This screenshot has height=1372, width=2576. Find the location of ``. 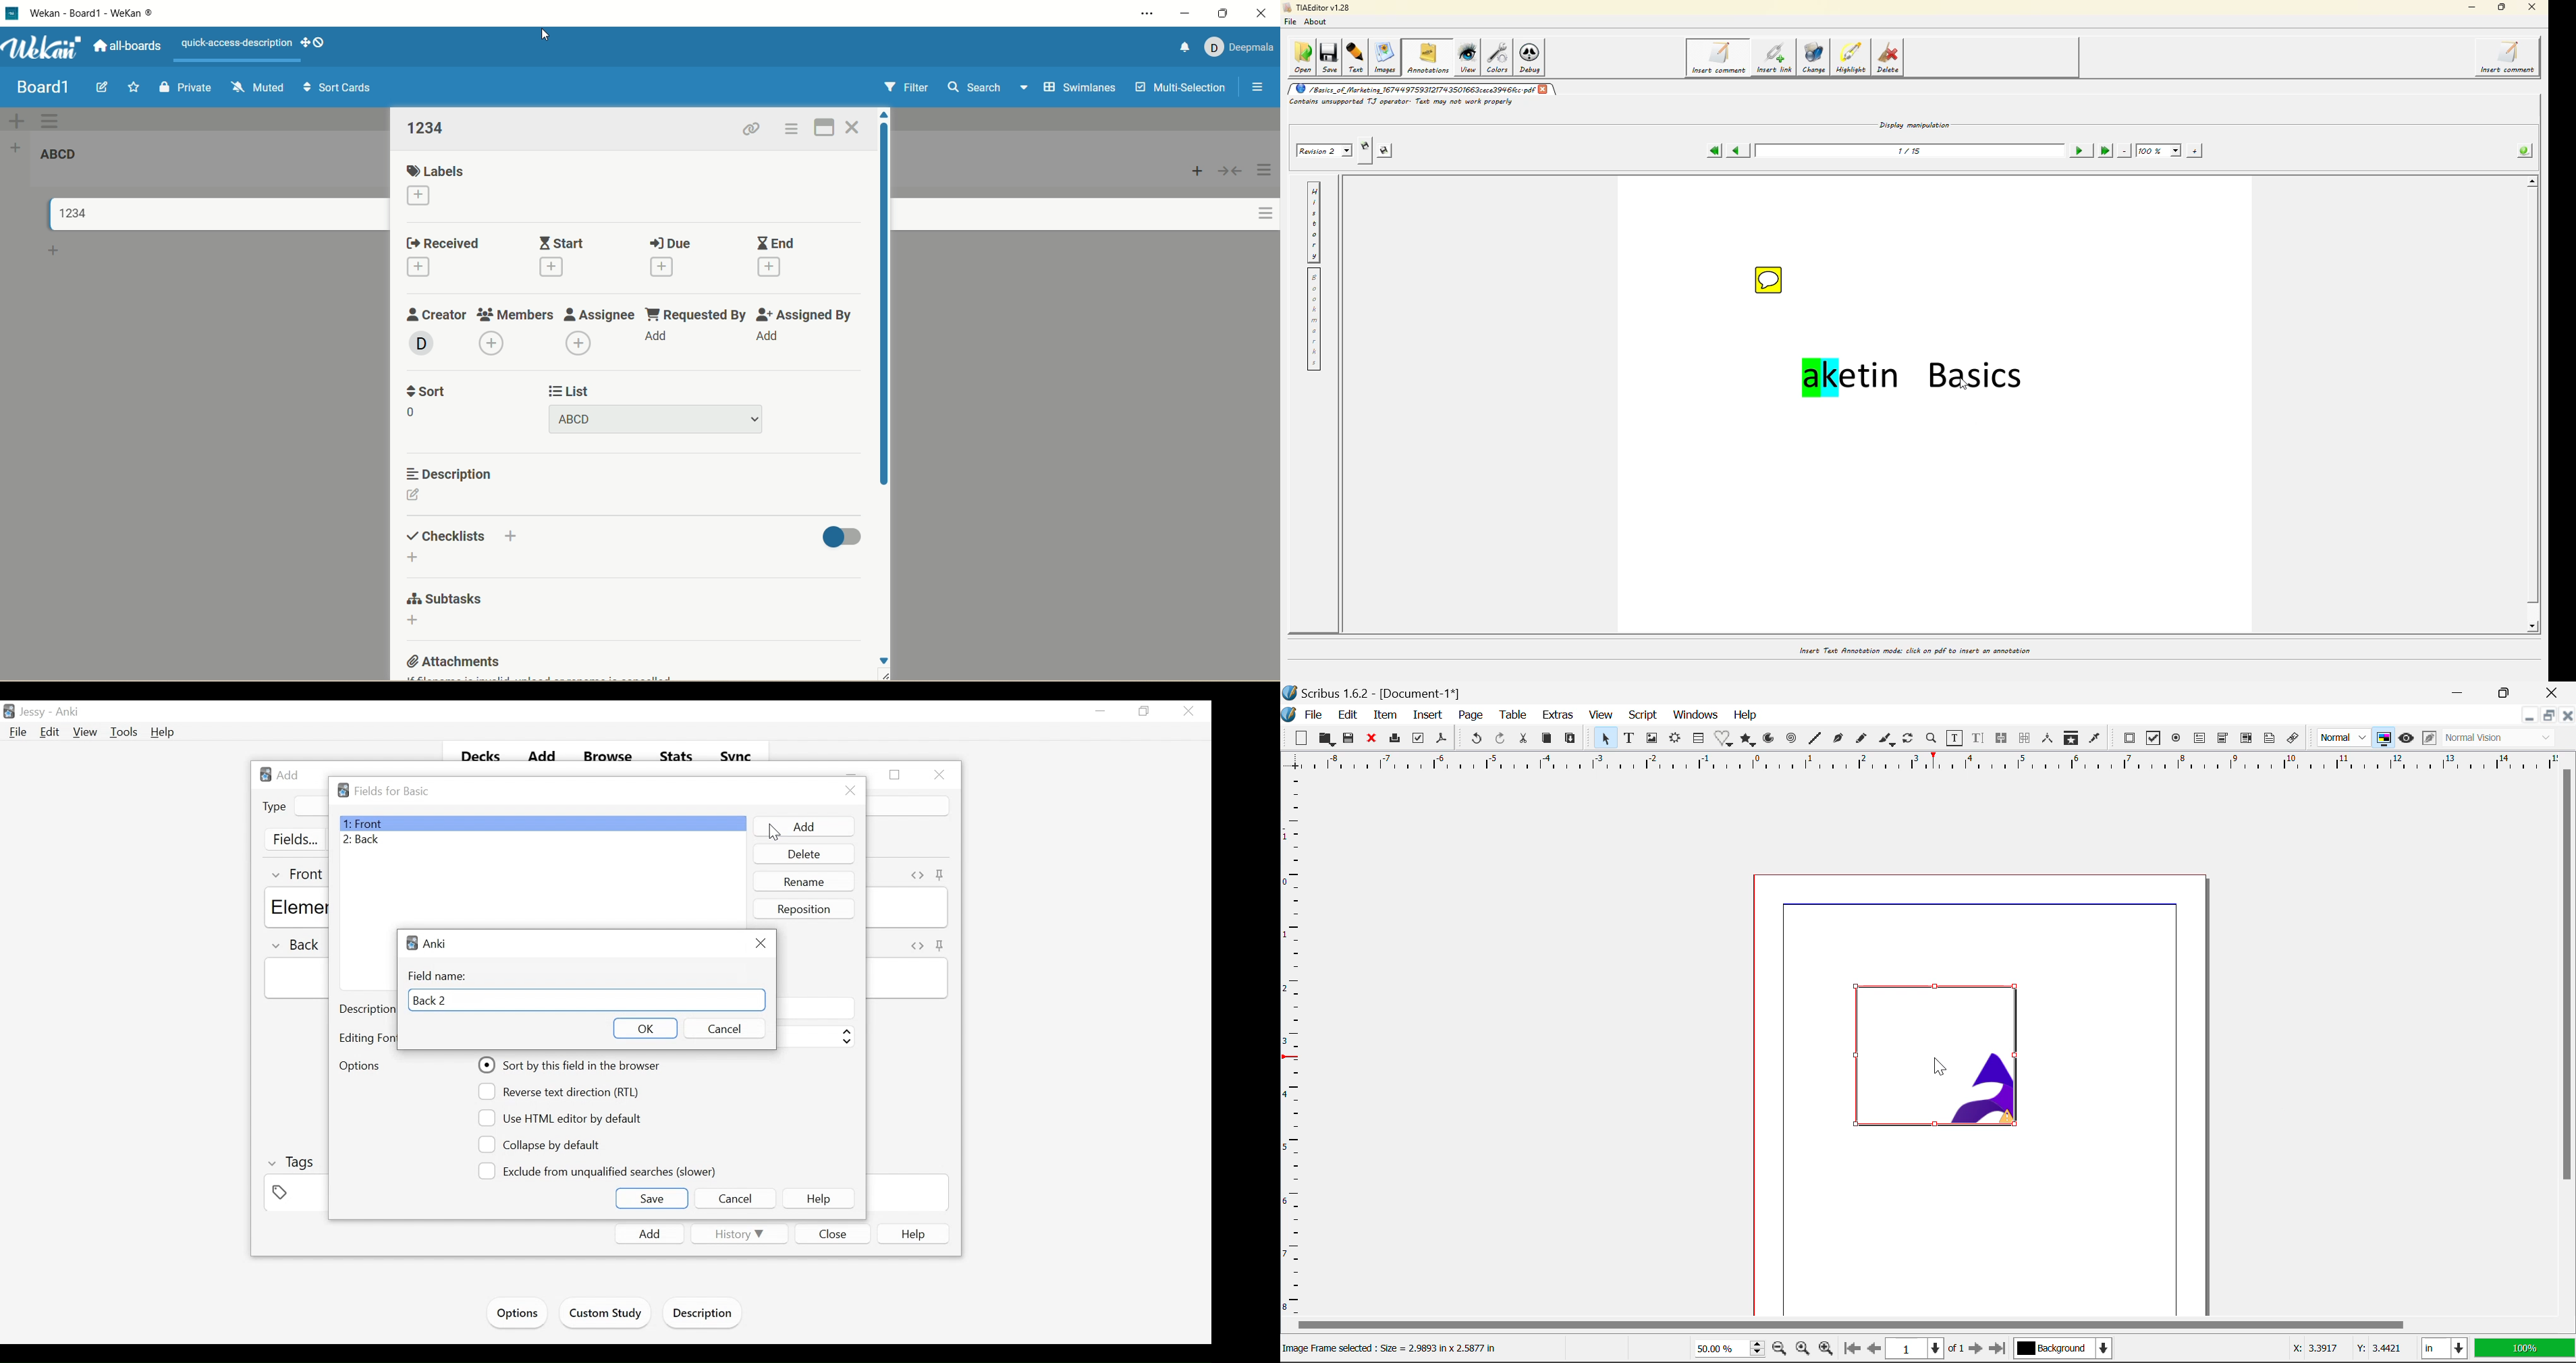

 is located at coordinates (803, 826).